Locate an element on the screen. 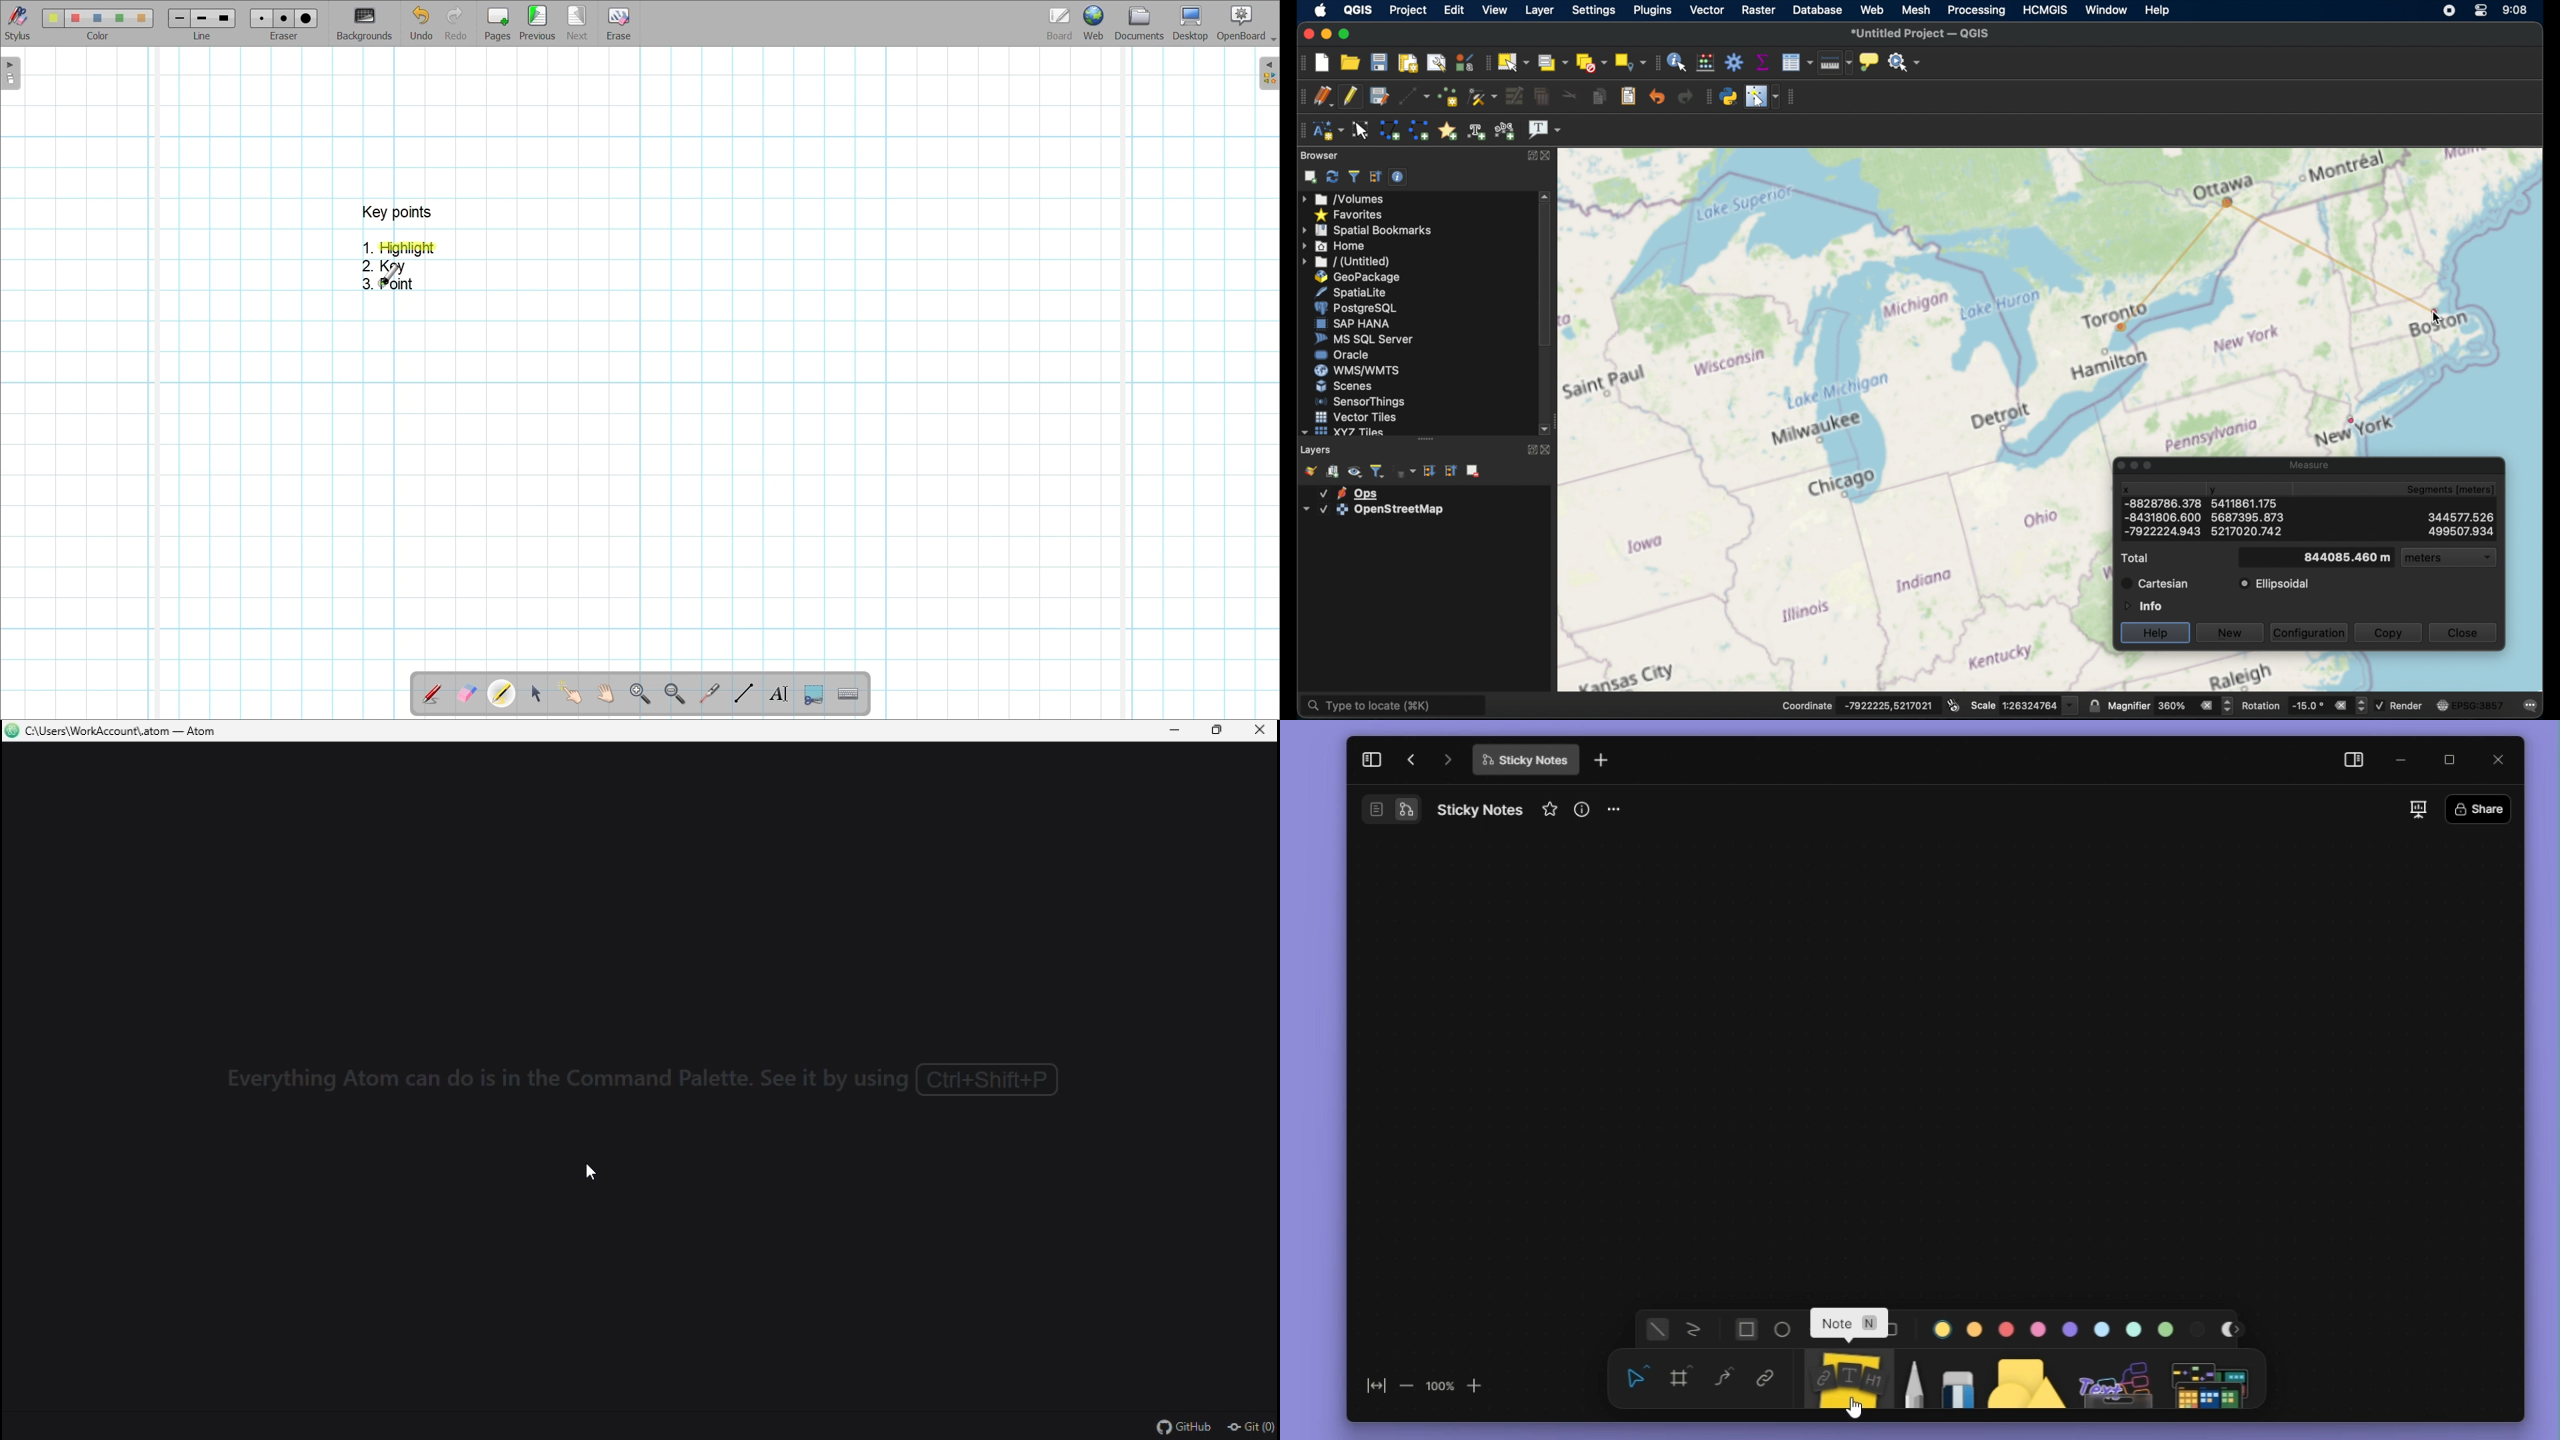 The width and height of the screenshot is (2576, 1456). minimize is located at coordinates (2400, 761).